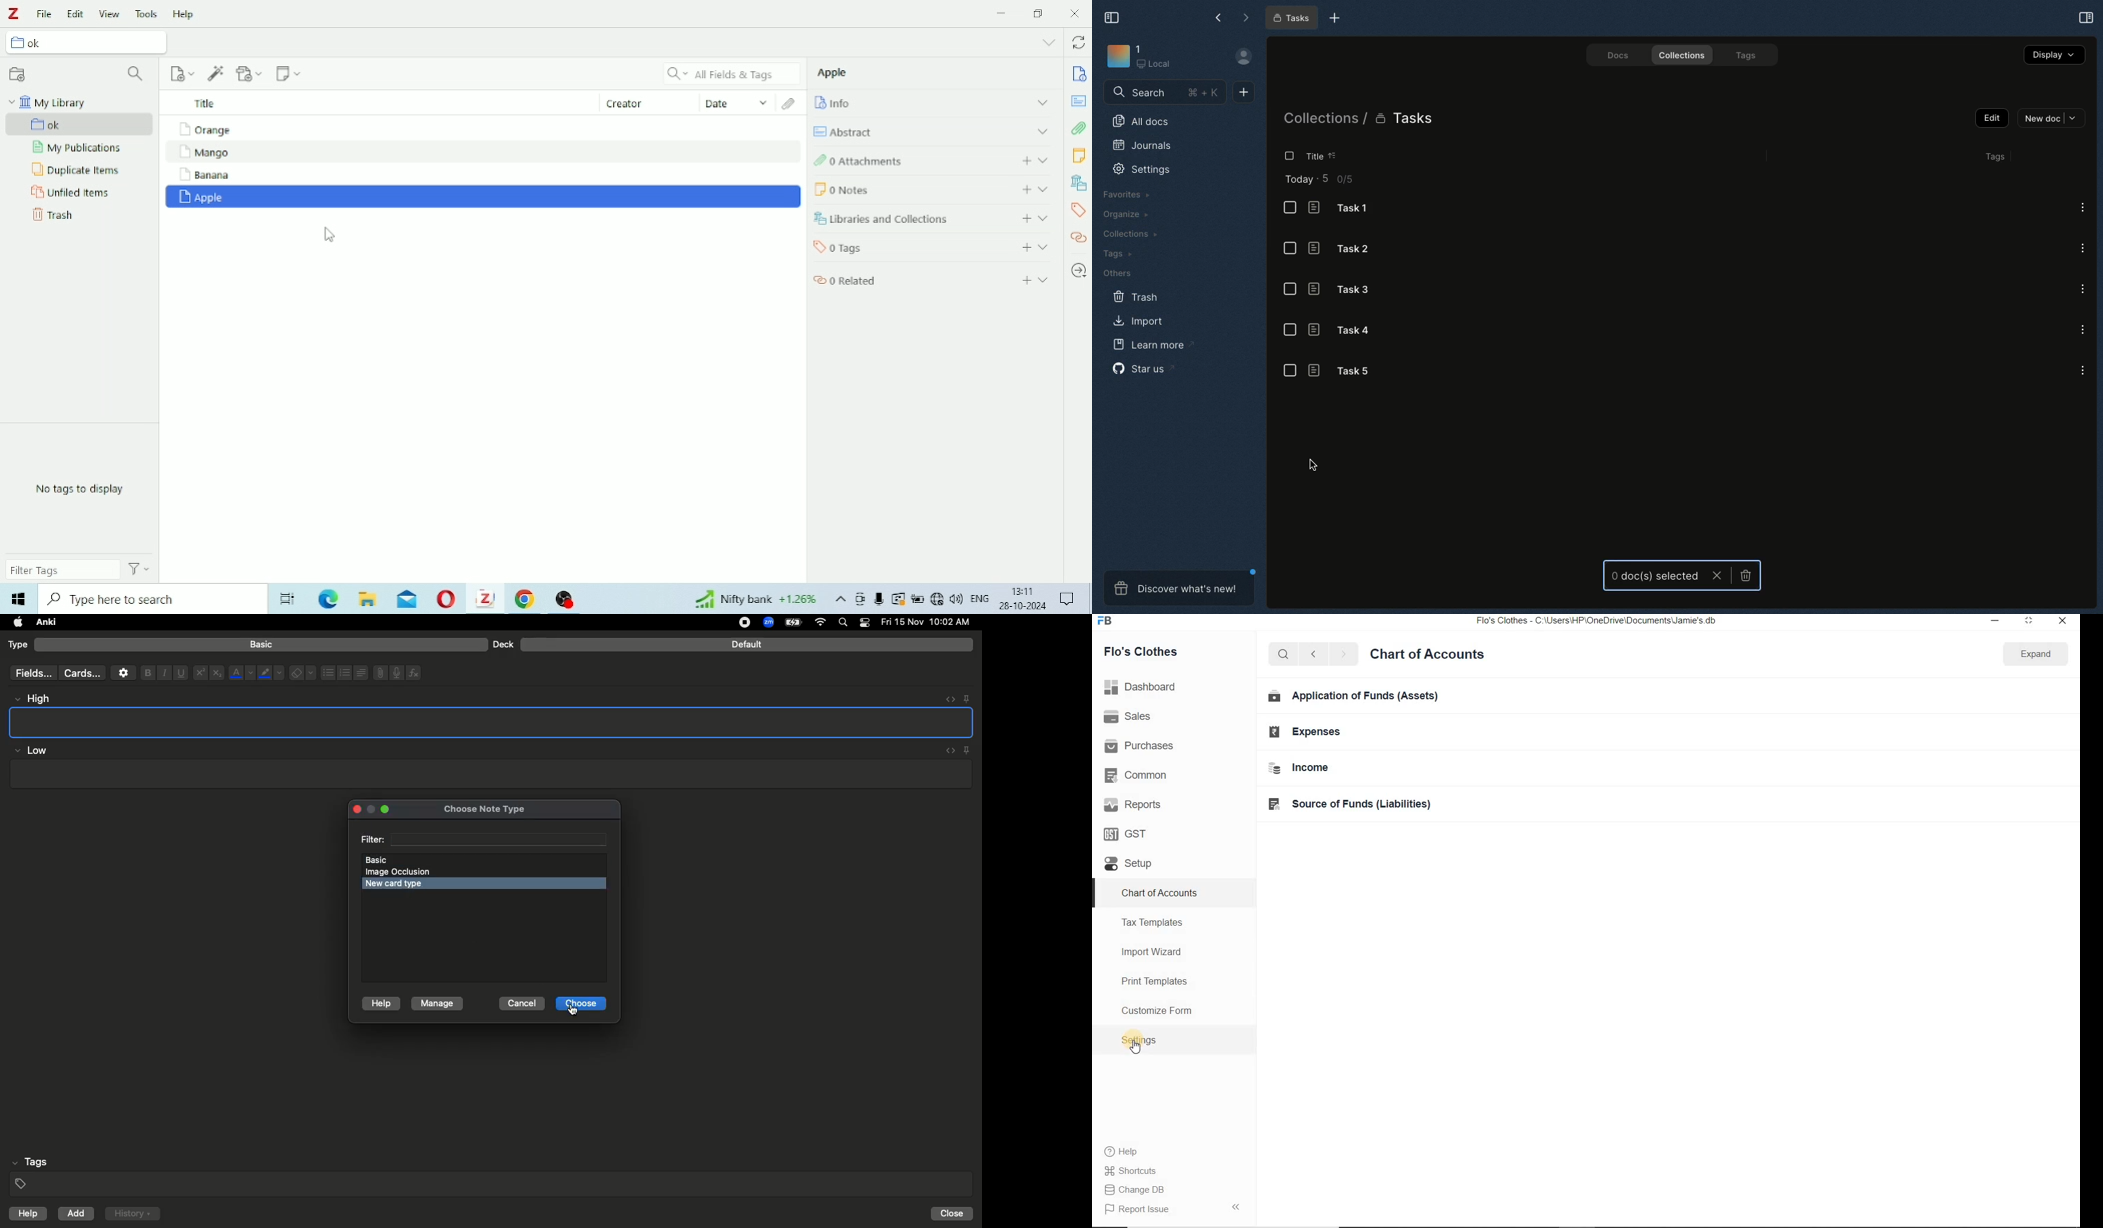 The height and width of the screenshot is (1232, 2128). I want to click on discover what's new, so click(1183, 588).